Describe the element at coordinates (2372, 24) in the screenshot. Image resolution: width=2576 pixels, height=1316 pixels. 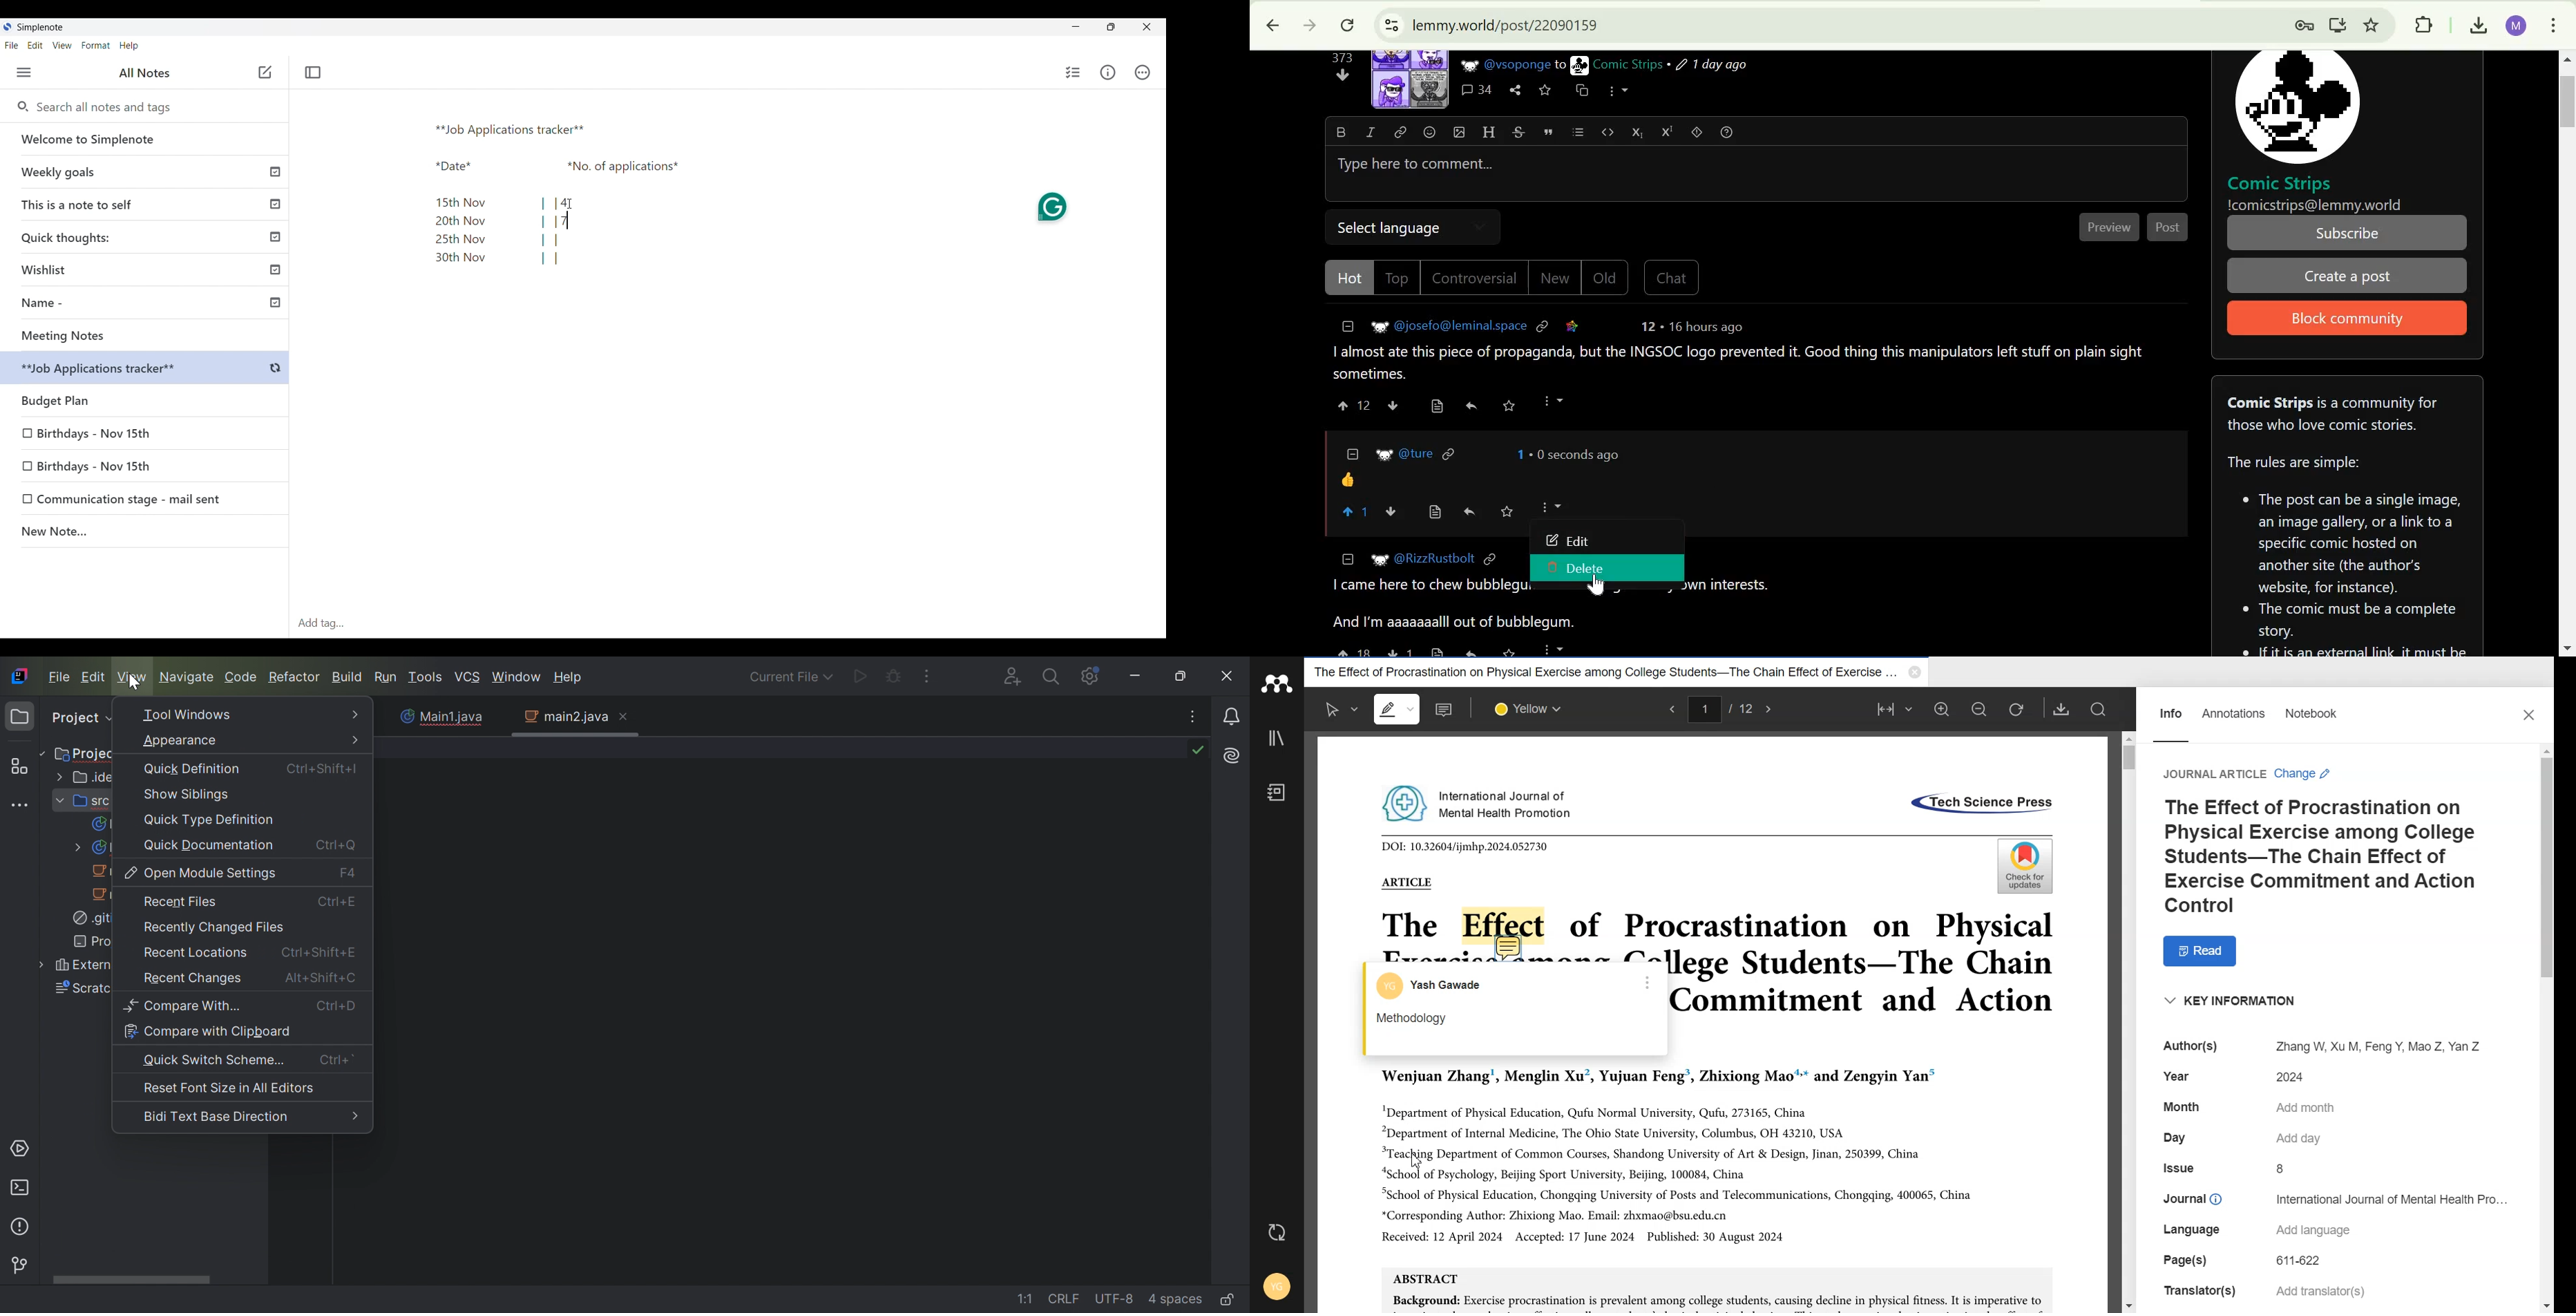
I see `Bookmark this tab` at that location.